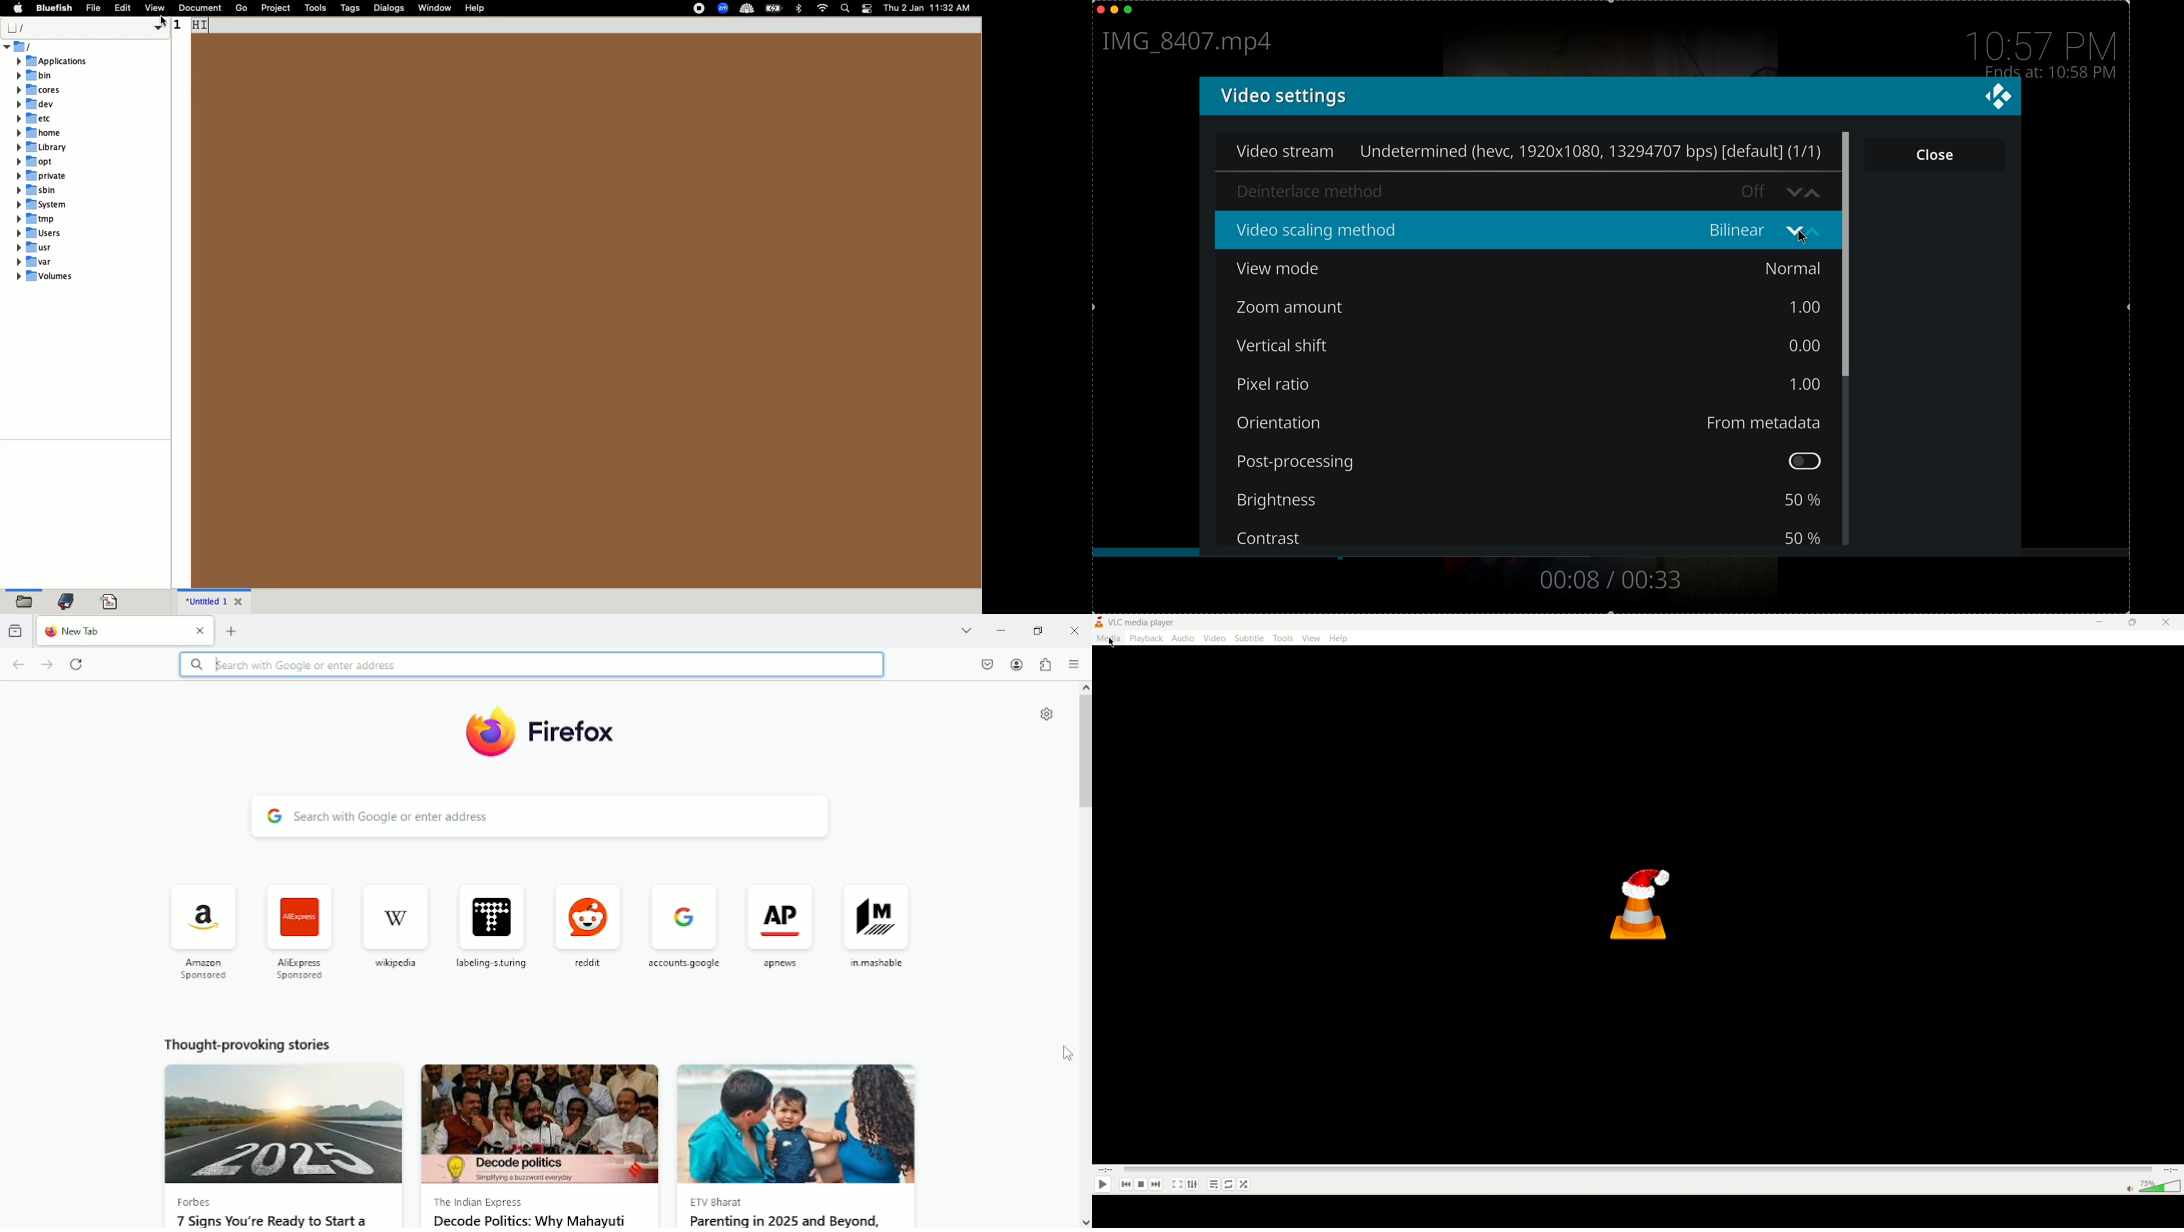 This screenshot has height=1232, width=2184. Describe the element at coordinates (2045, 41) in the screenshot. I see `10:57 PM` at that location.